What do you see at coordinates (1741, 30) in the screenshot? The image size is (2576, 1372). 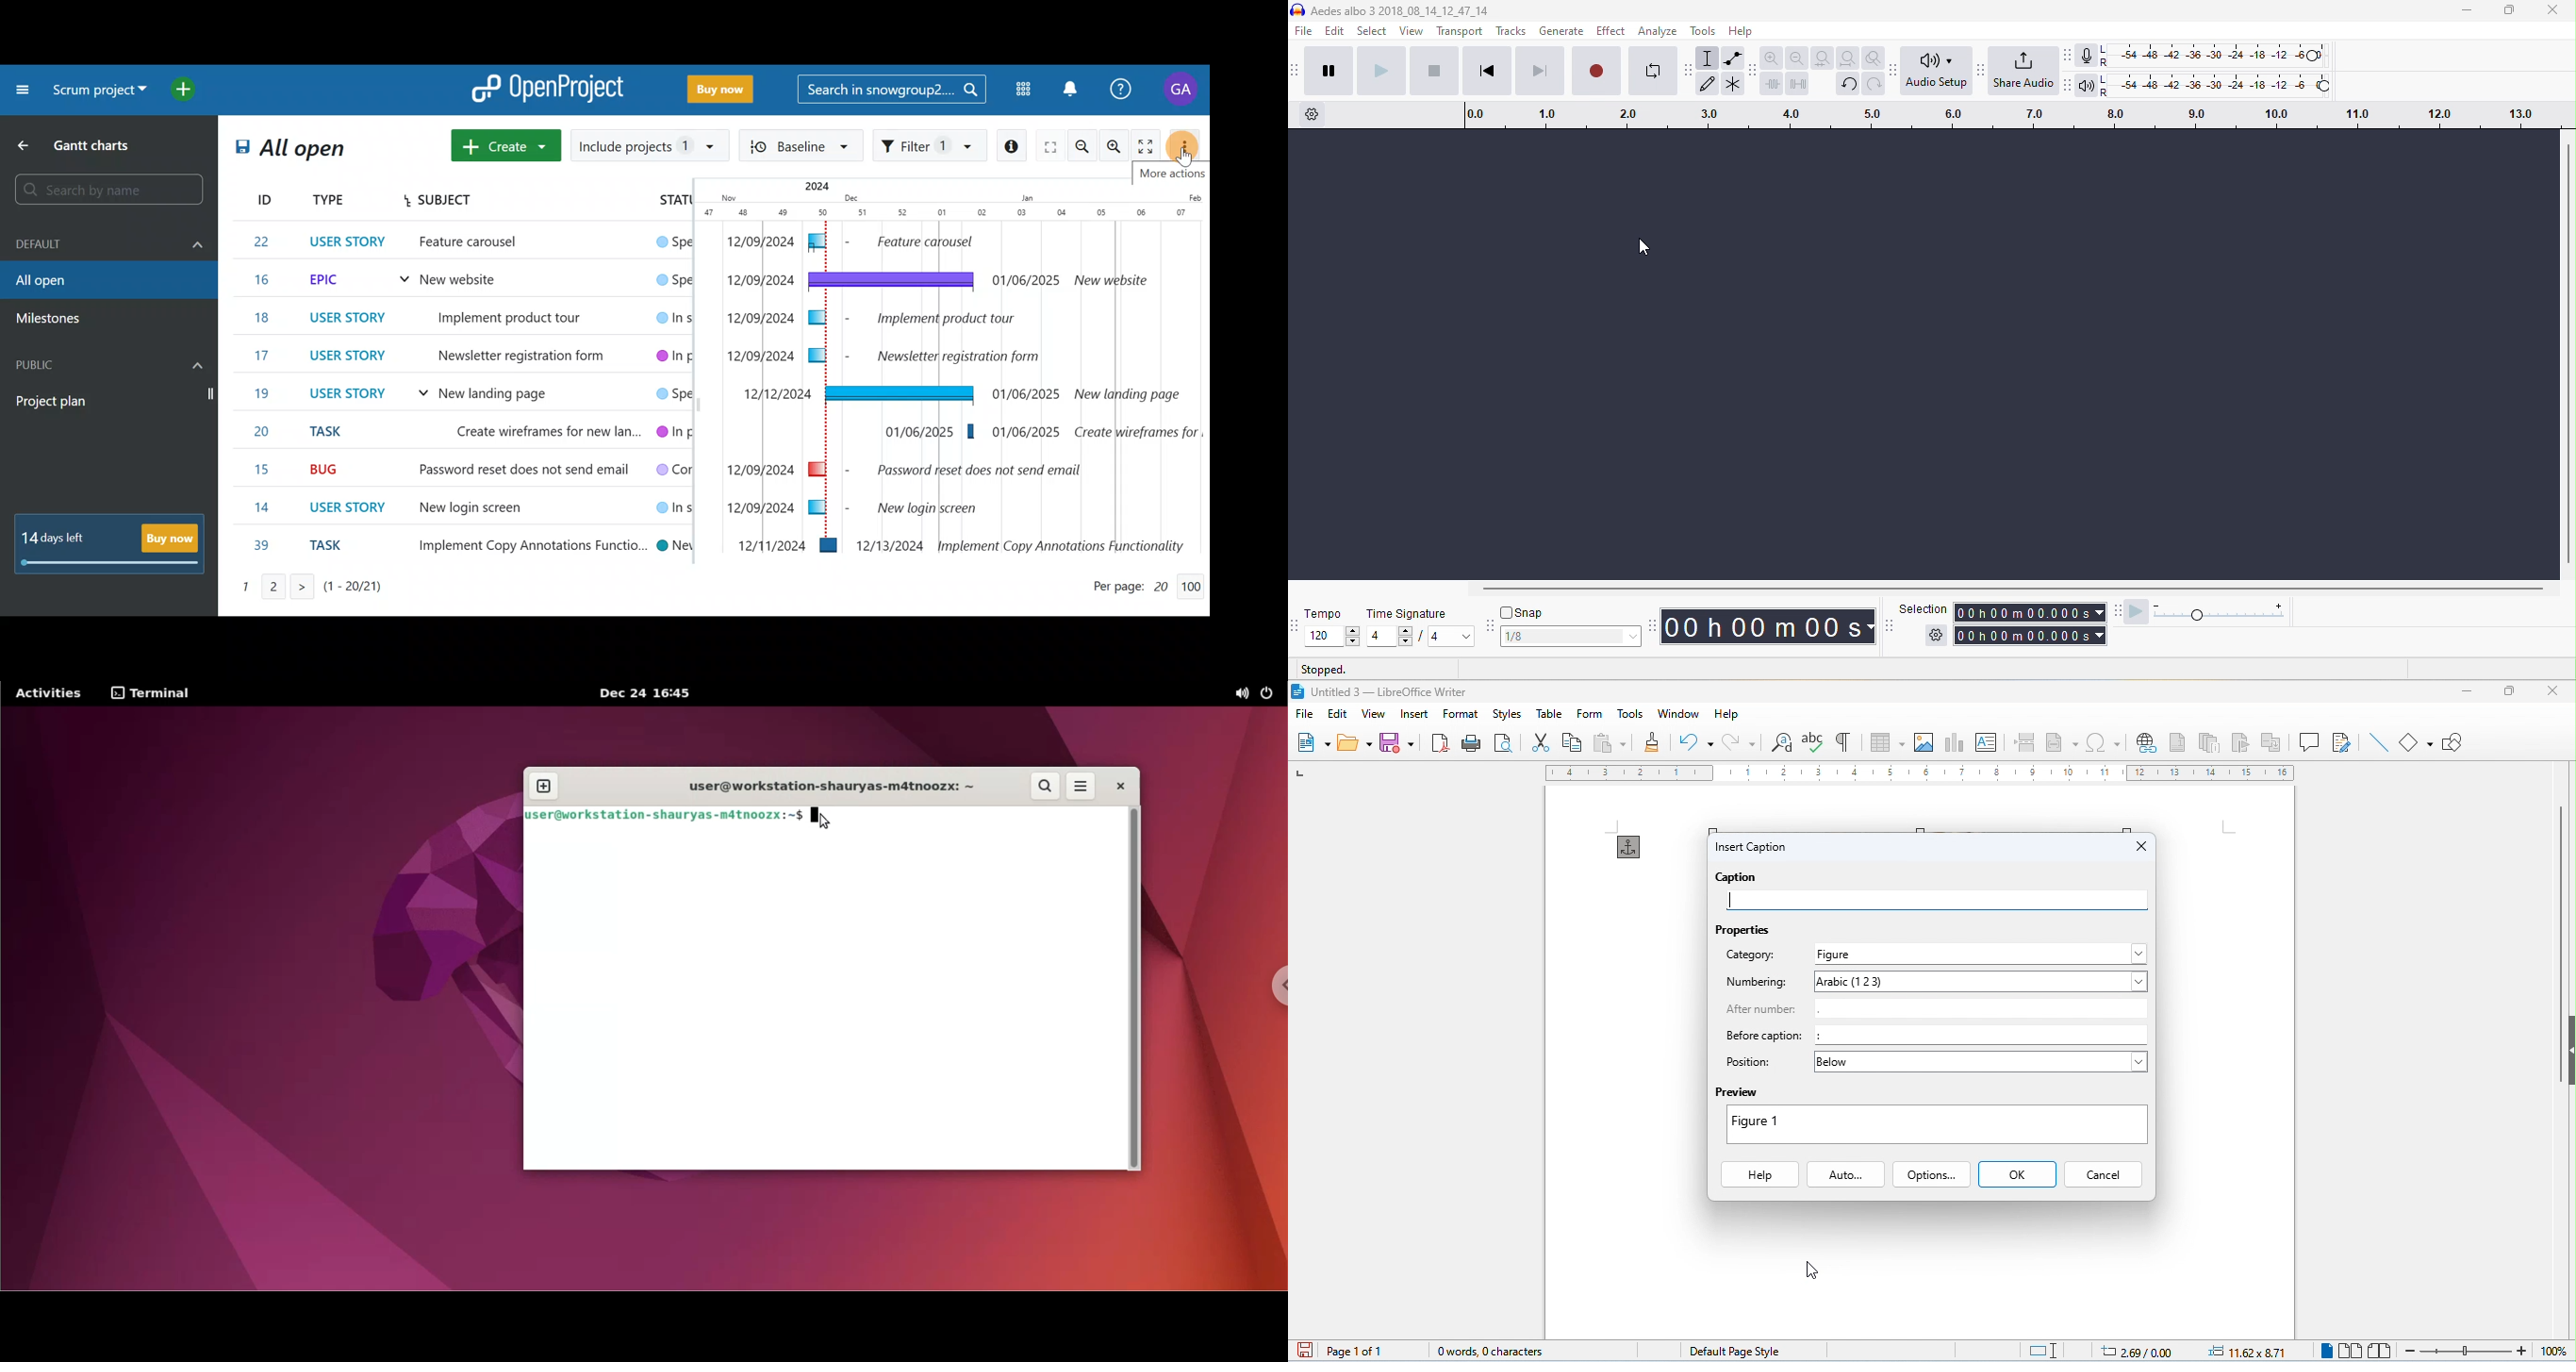 I see `help` at bounding box center [1741, 30].